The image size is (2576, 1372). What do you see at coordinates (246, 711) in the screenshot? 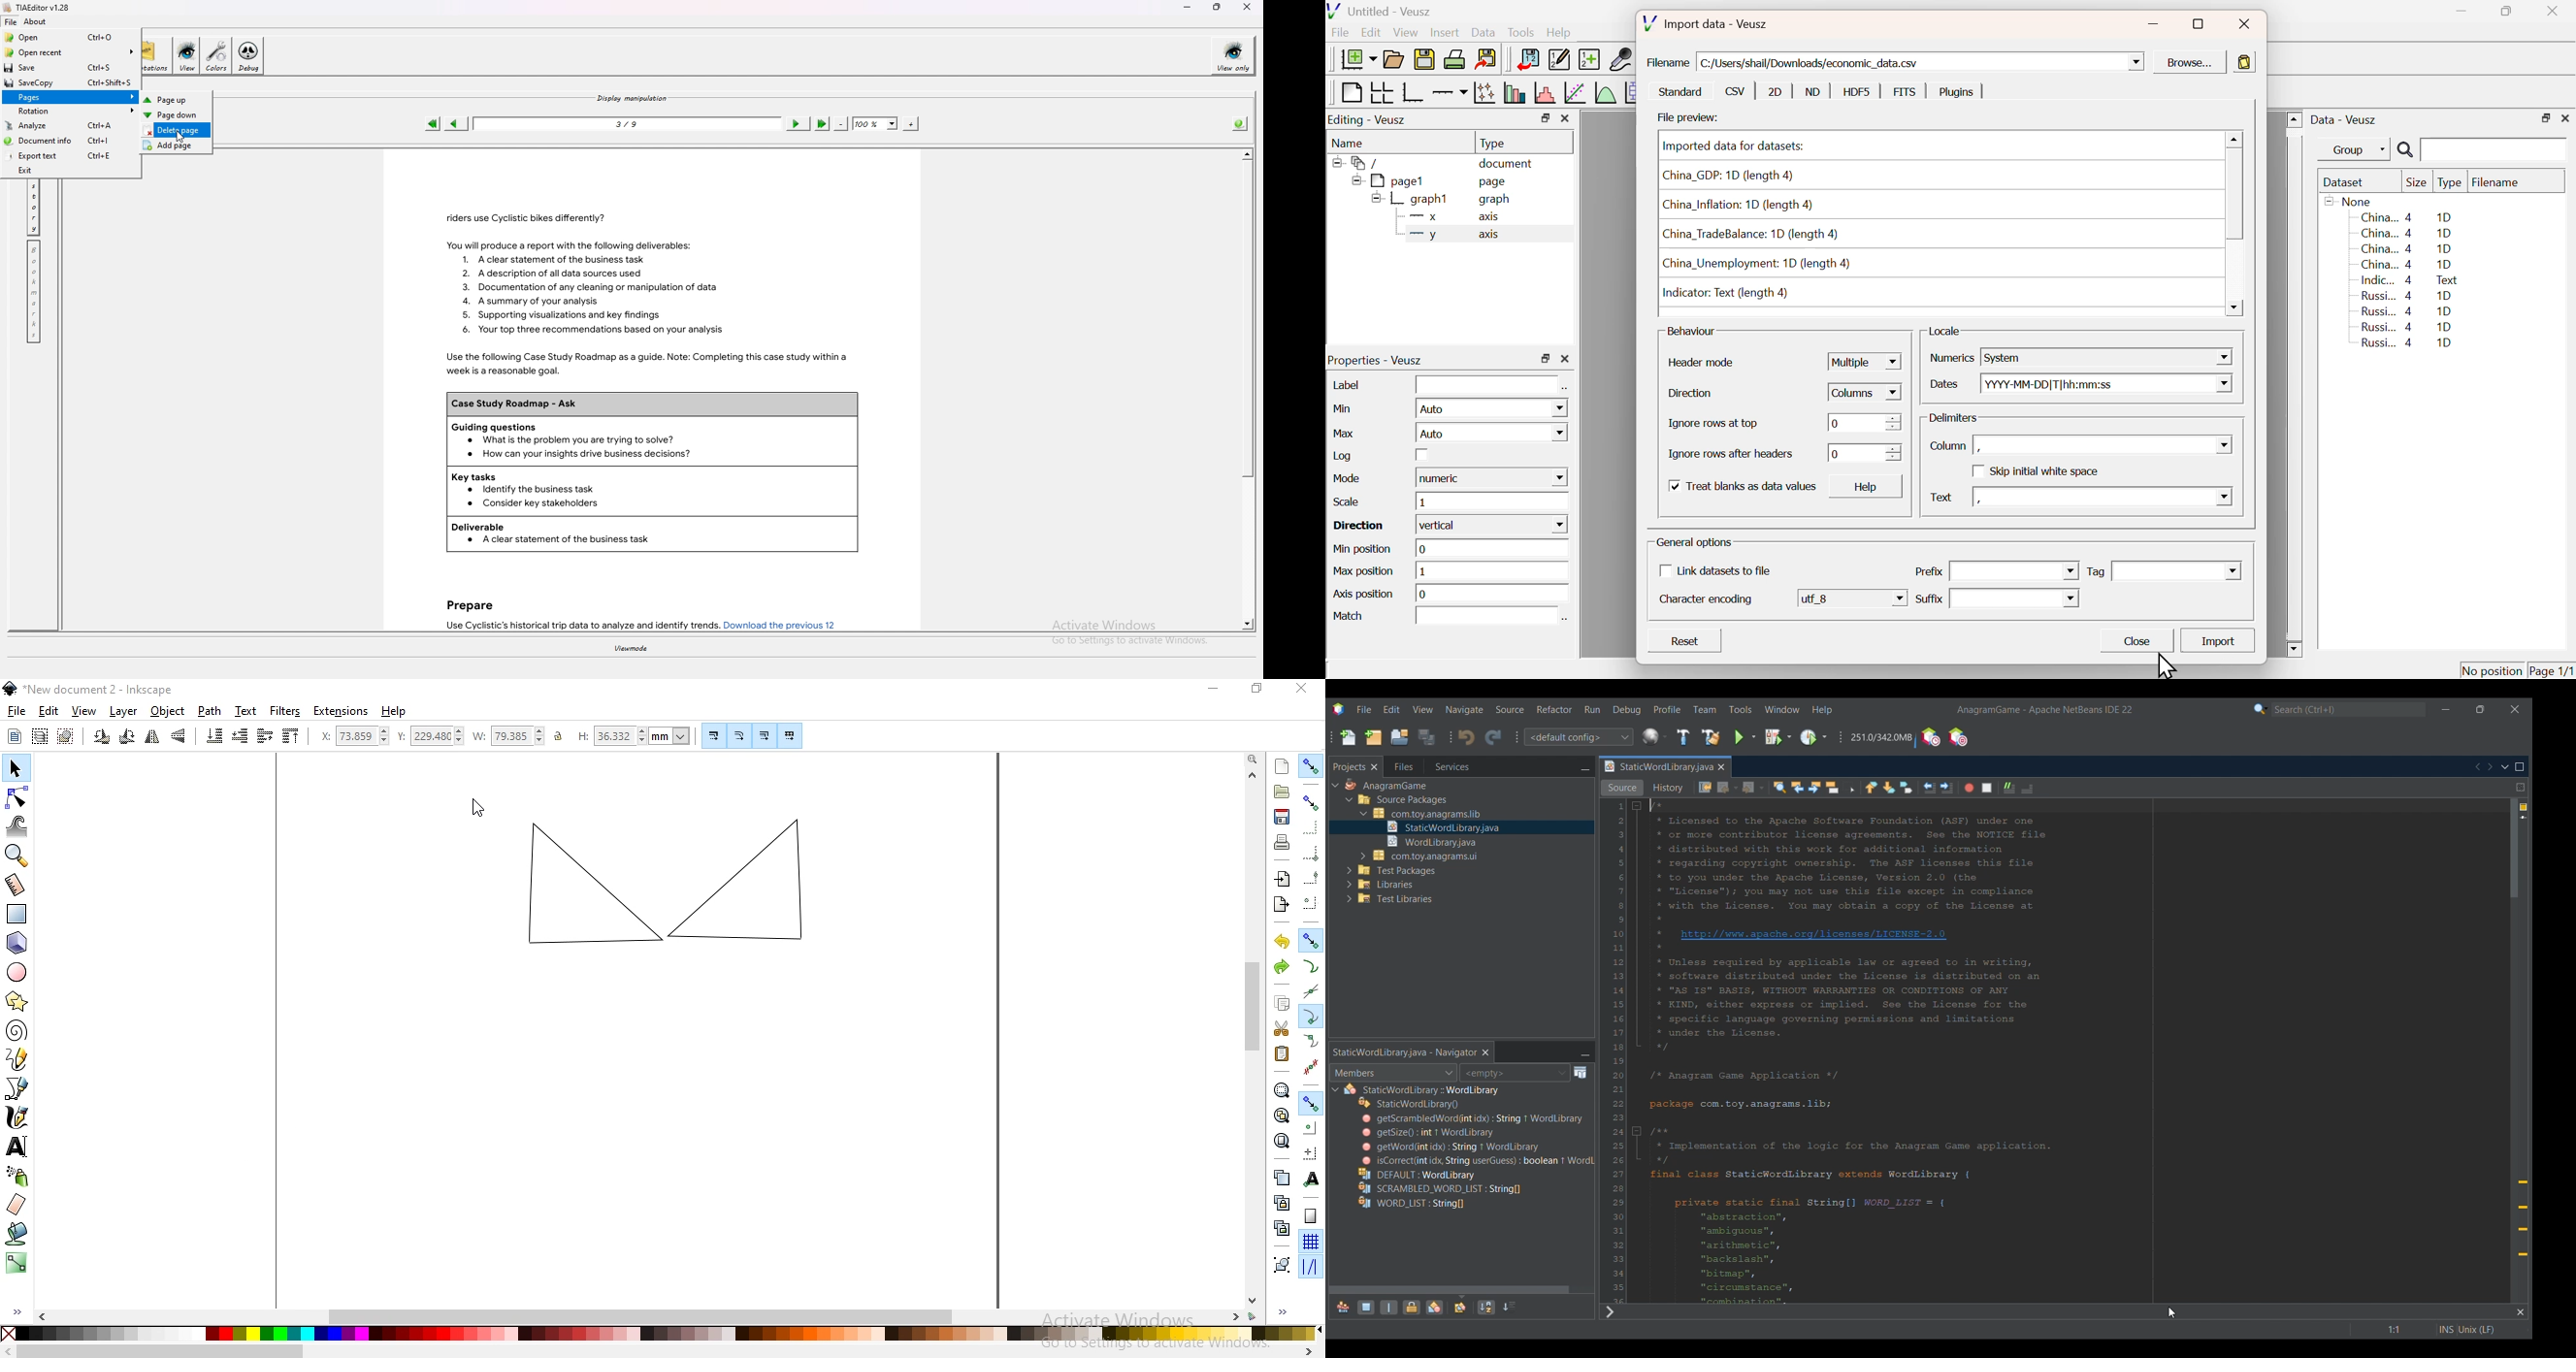
I see `text` at bounding box center [246, 711].